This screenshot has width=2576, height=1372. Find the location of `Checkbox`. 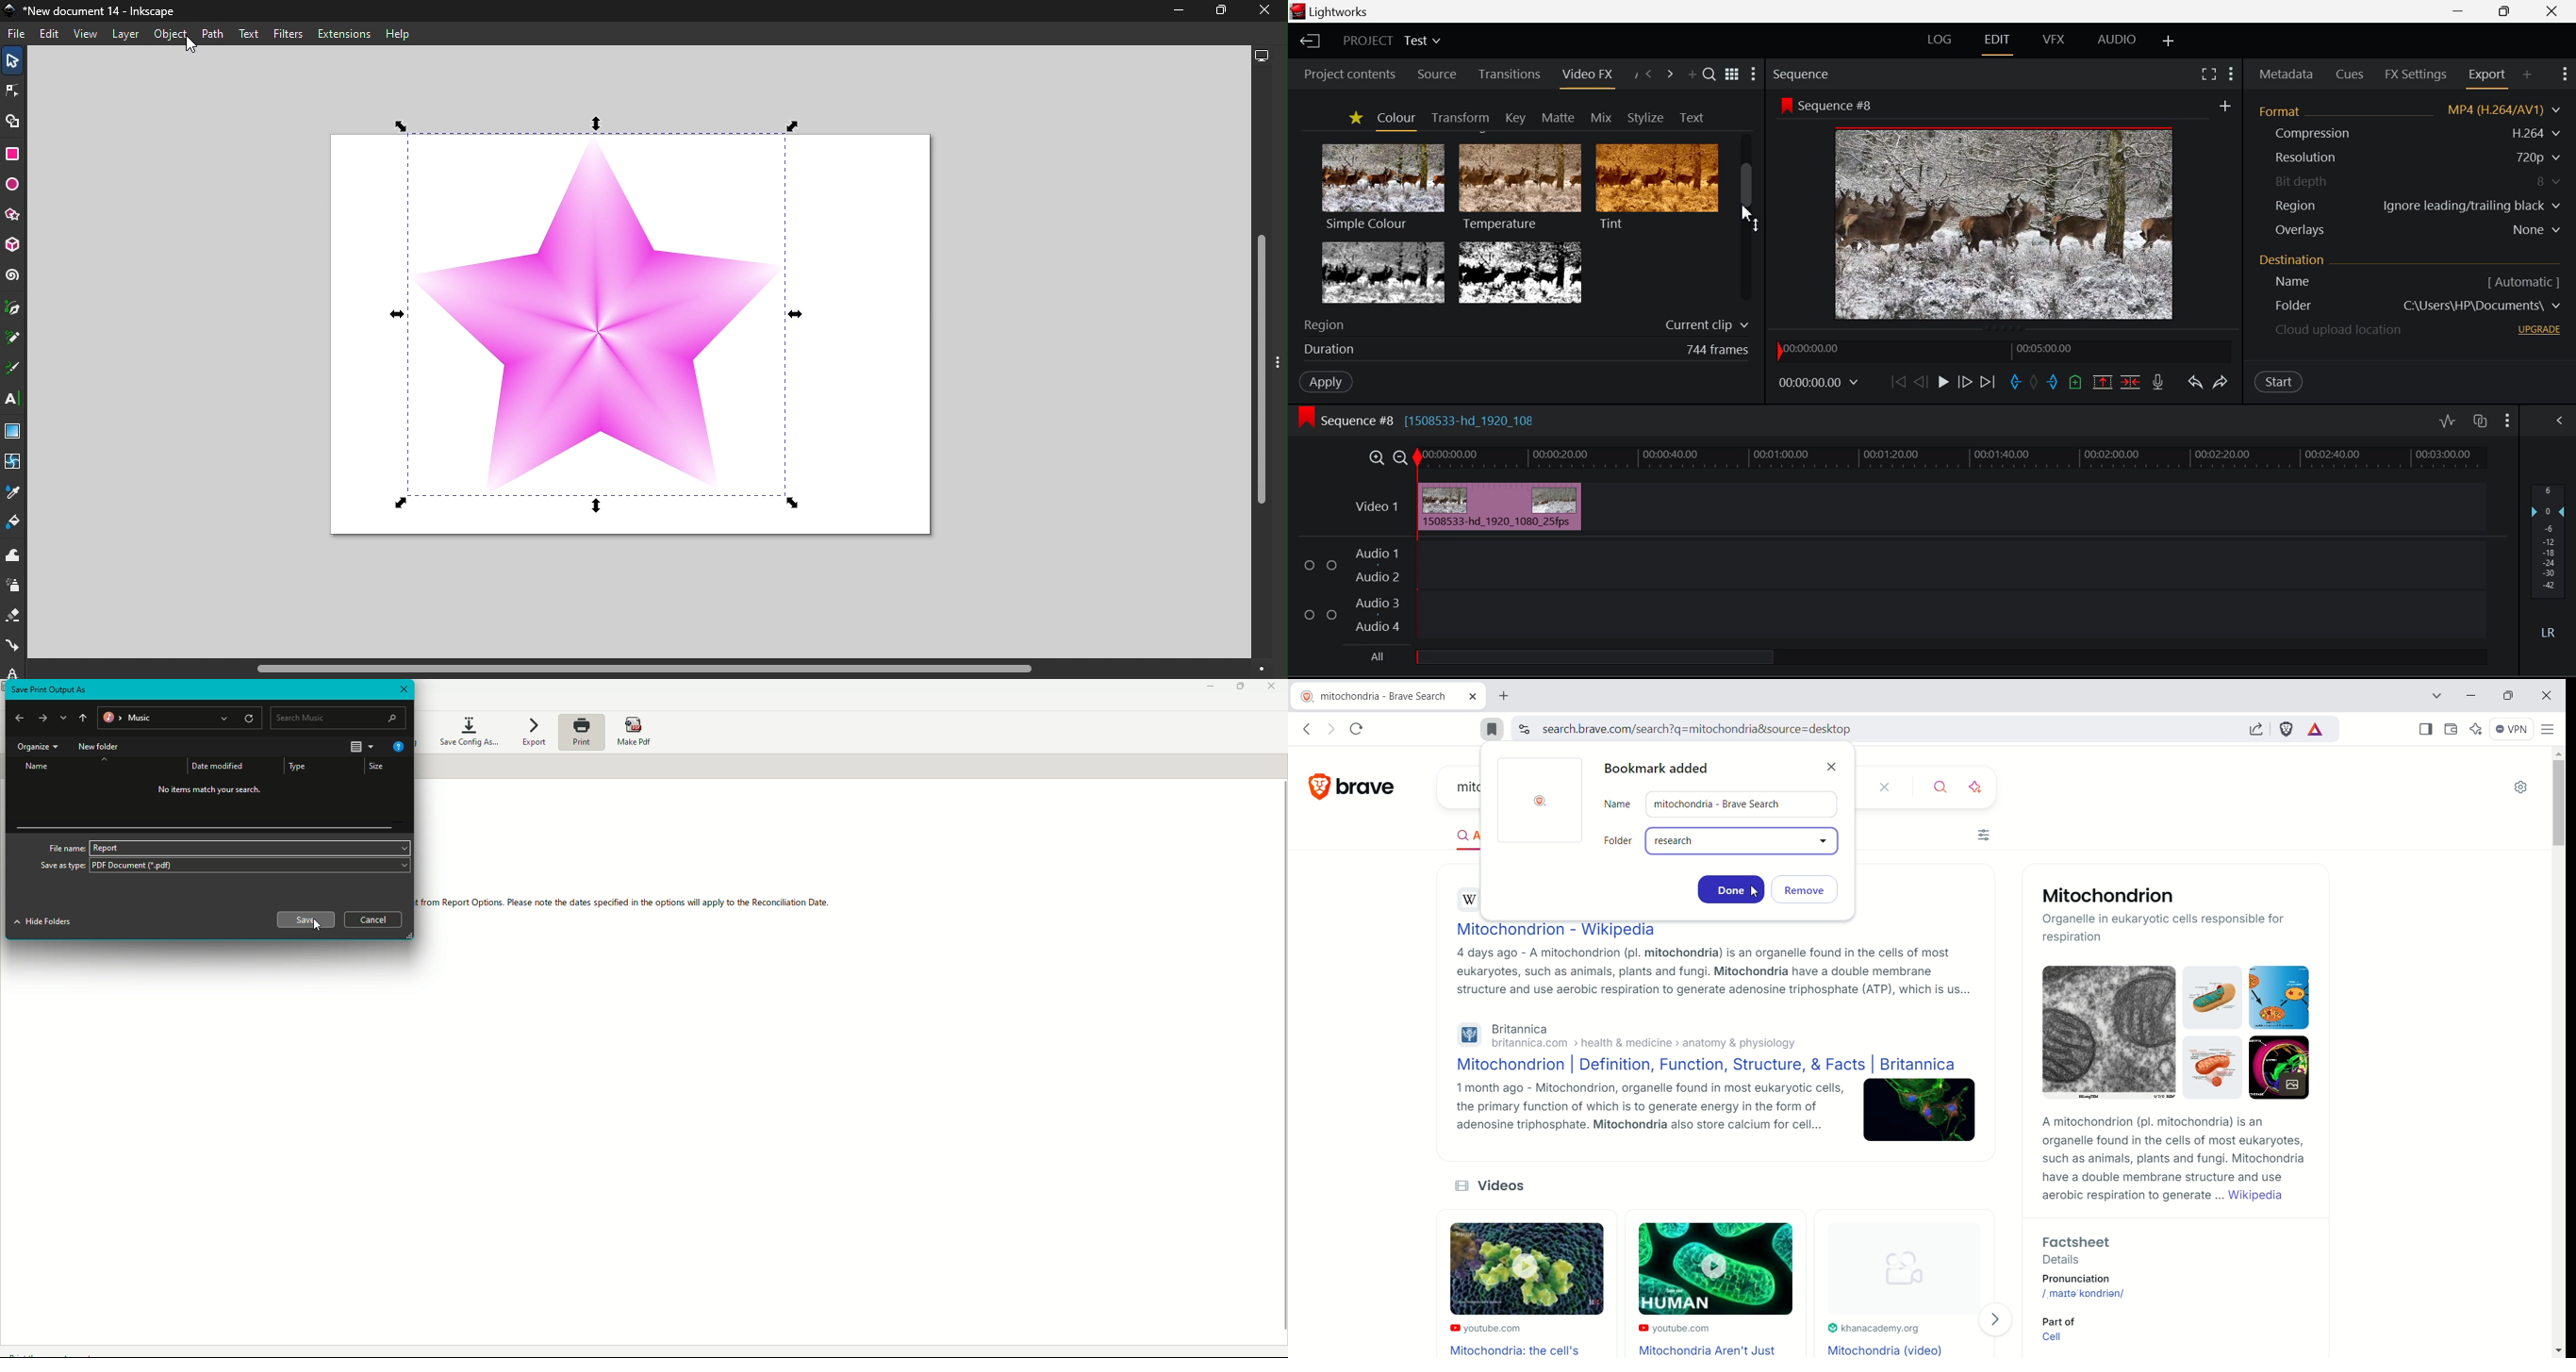

Checkbox is located at coordinates (1332, 565).